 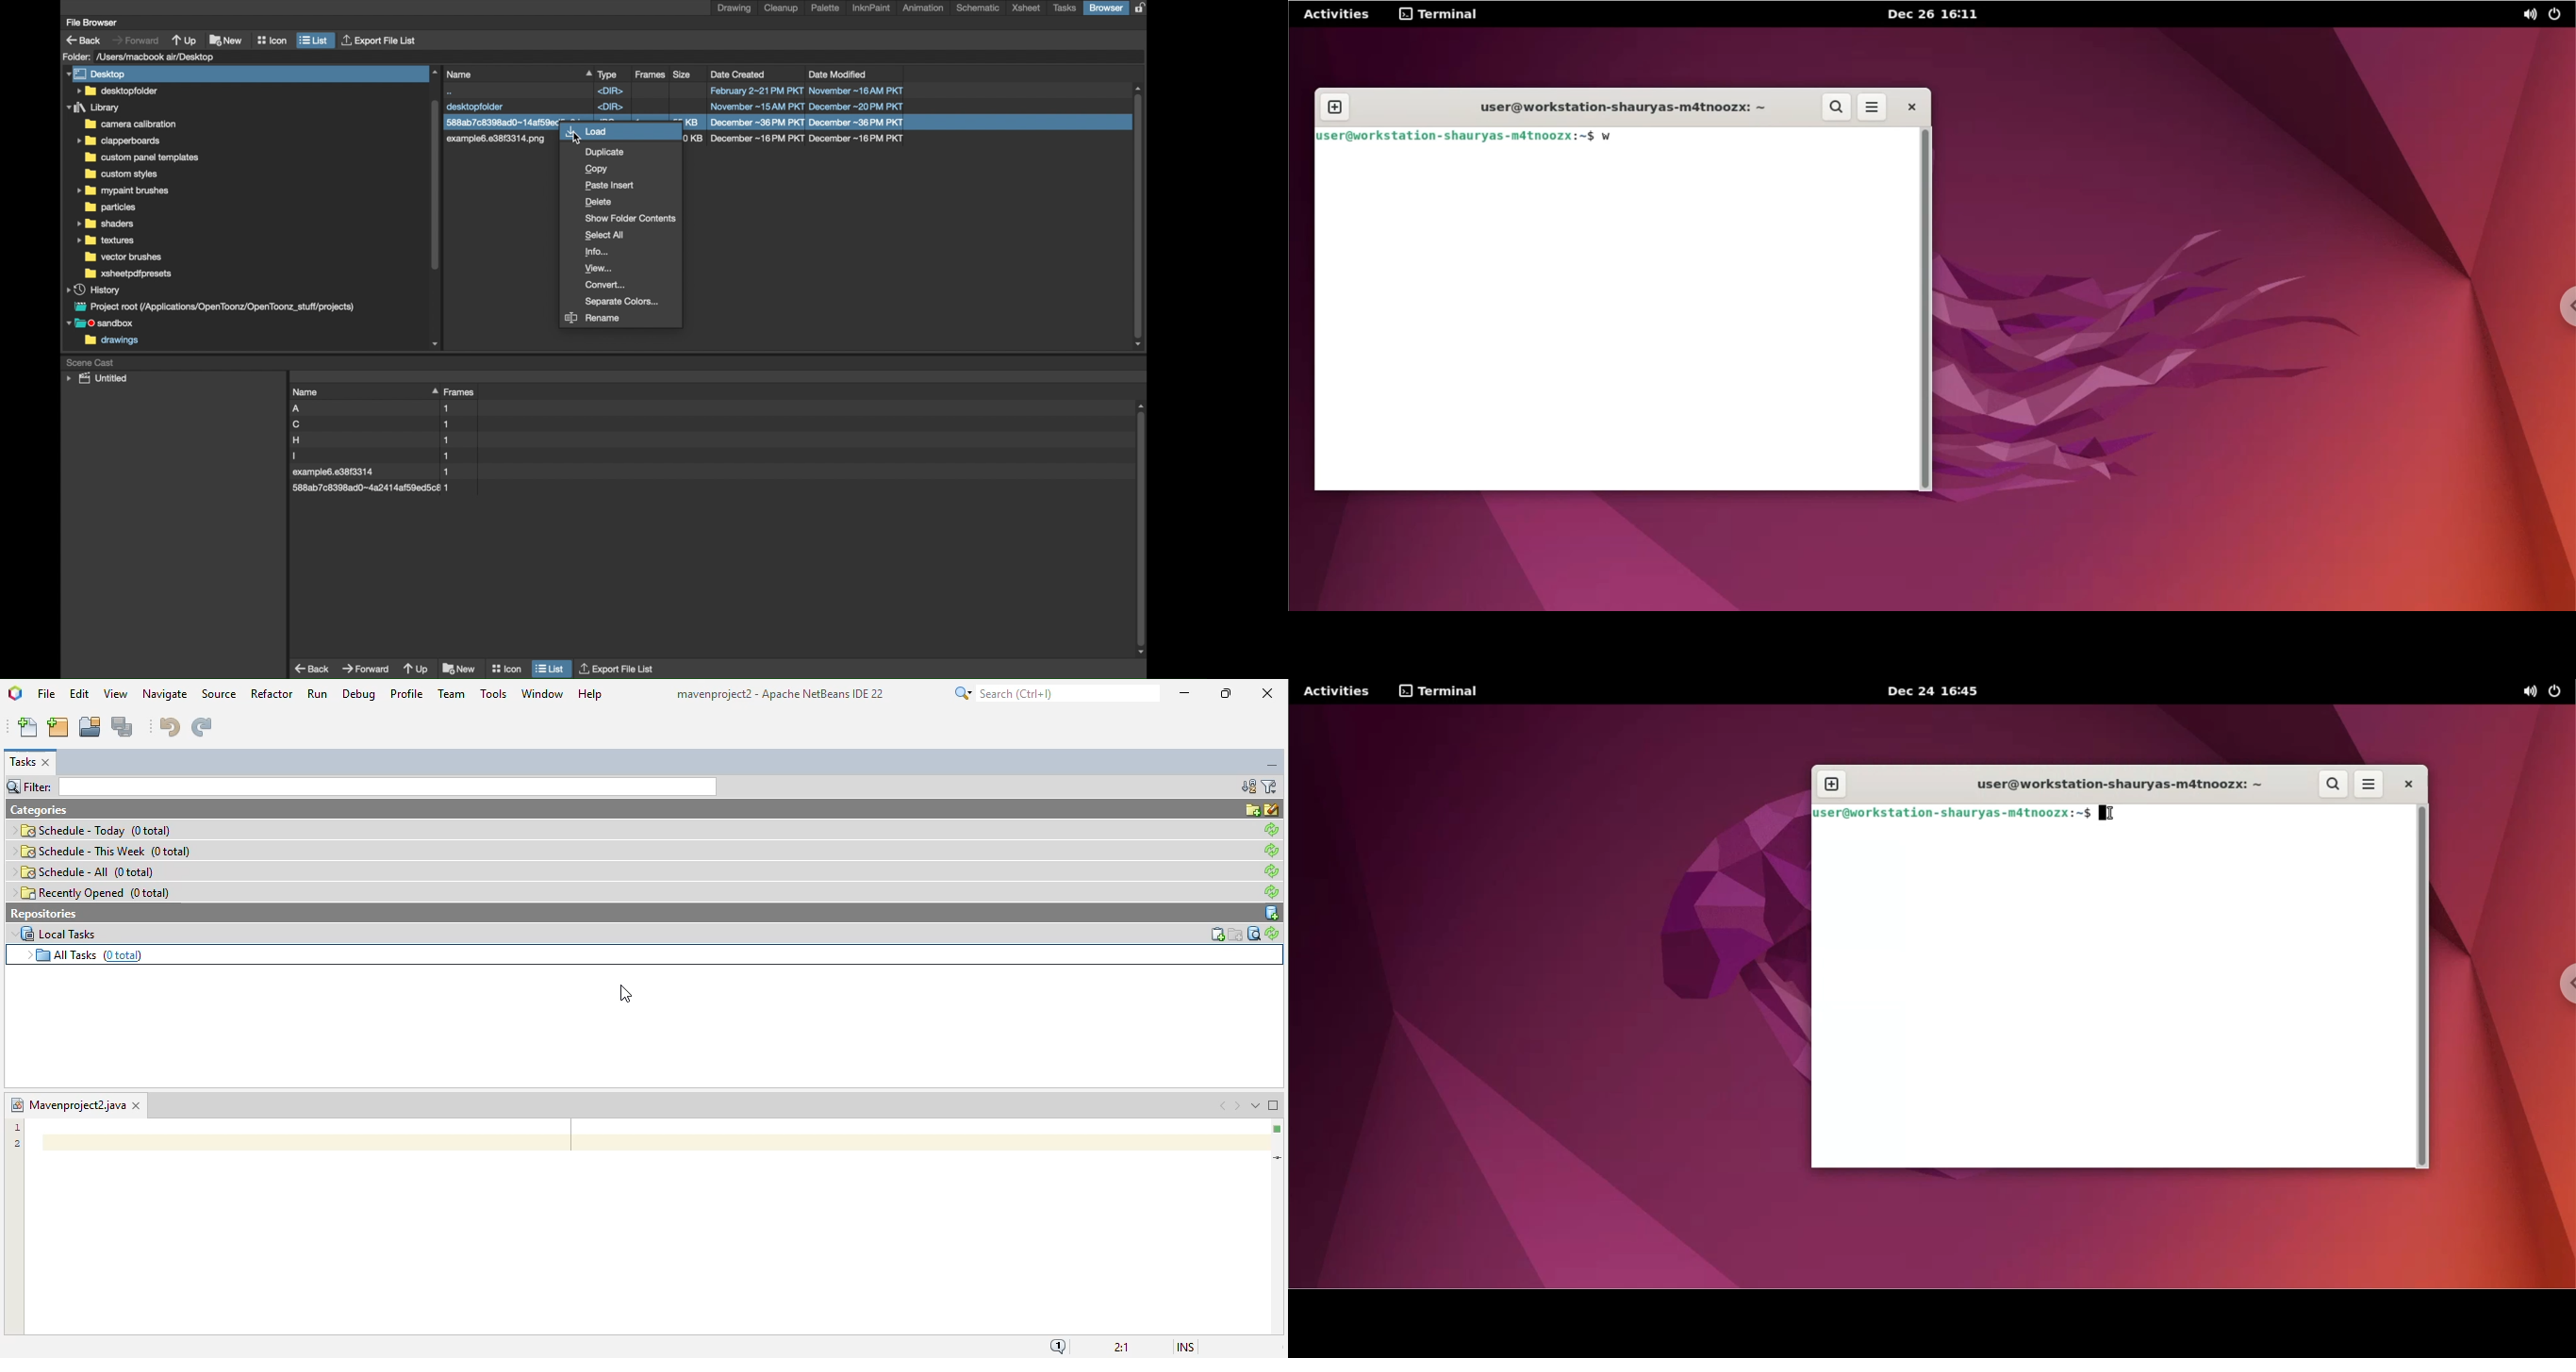 I want to click on folder, so click(x=76, y=57).